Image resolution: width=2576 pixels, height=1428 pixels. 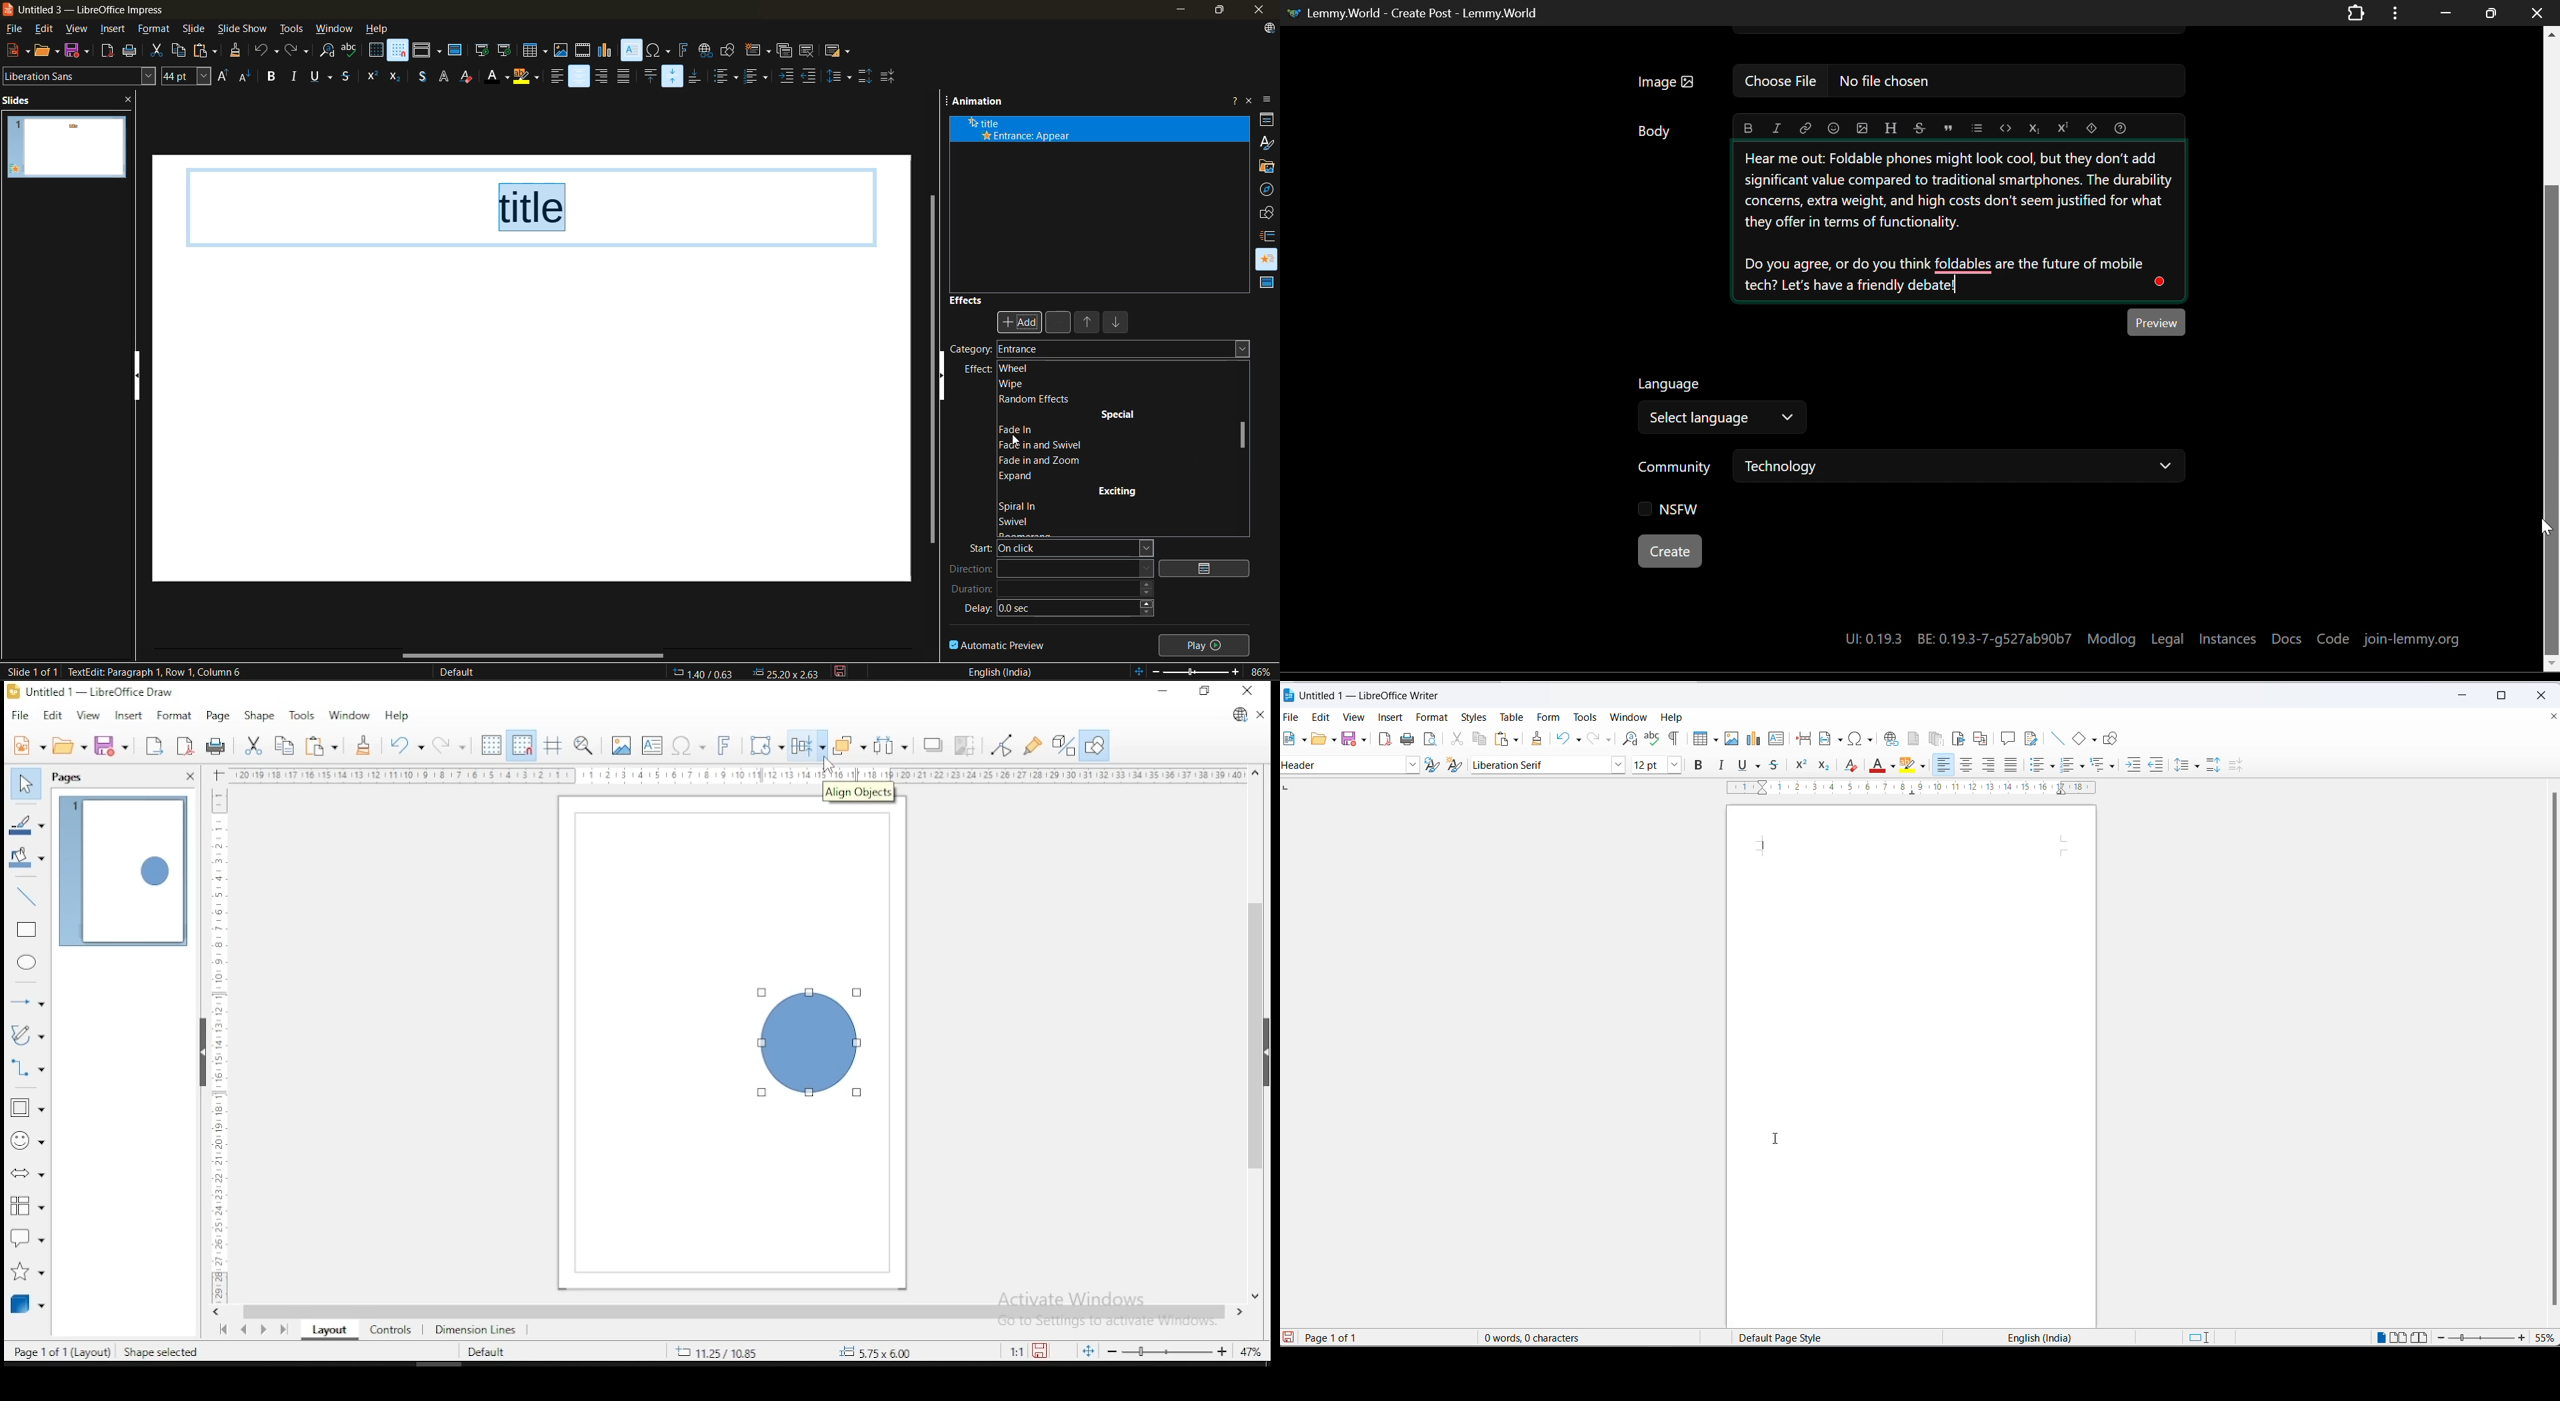 I want to click on superscript, so click(x=1801, y=764).